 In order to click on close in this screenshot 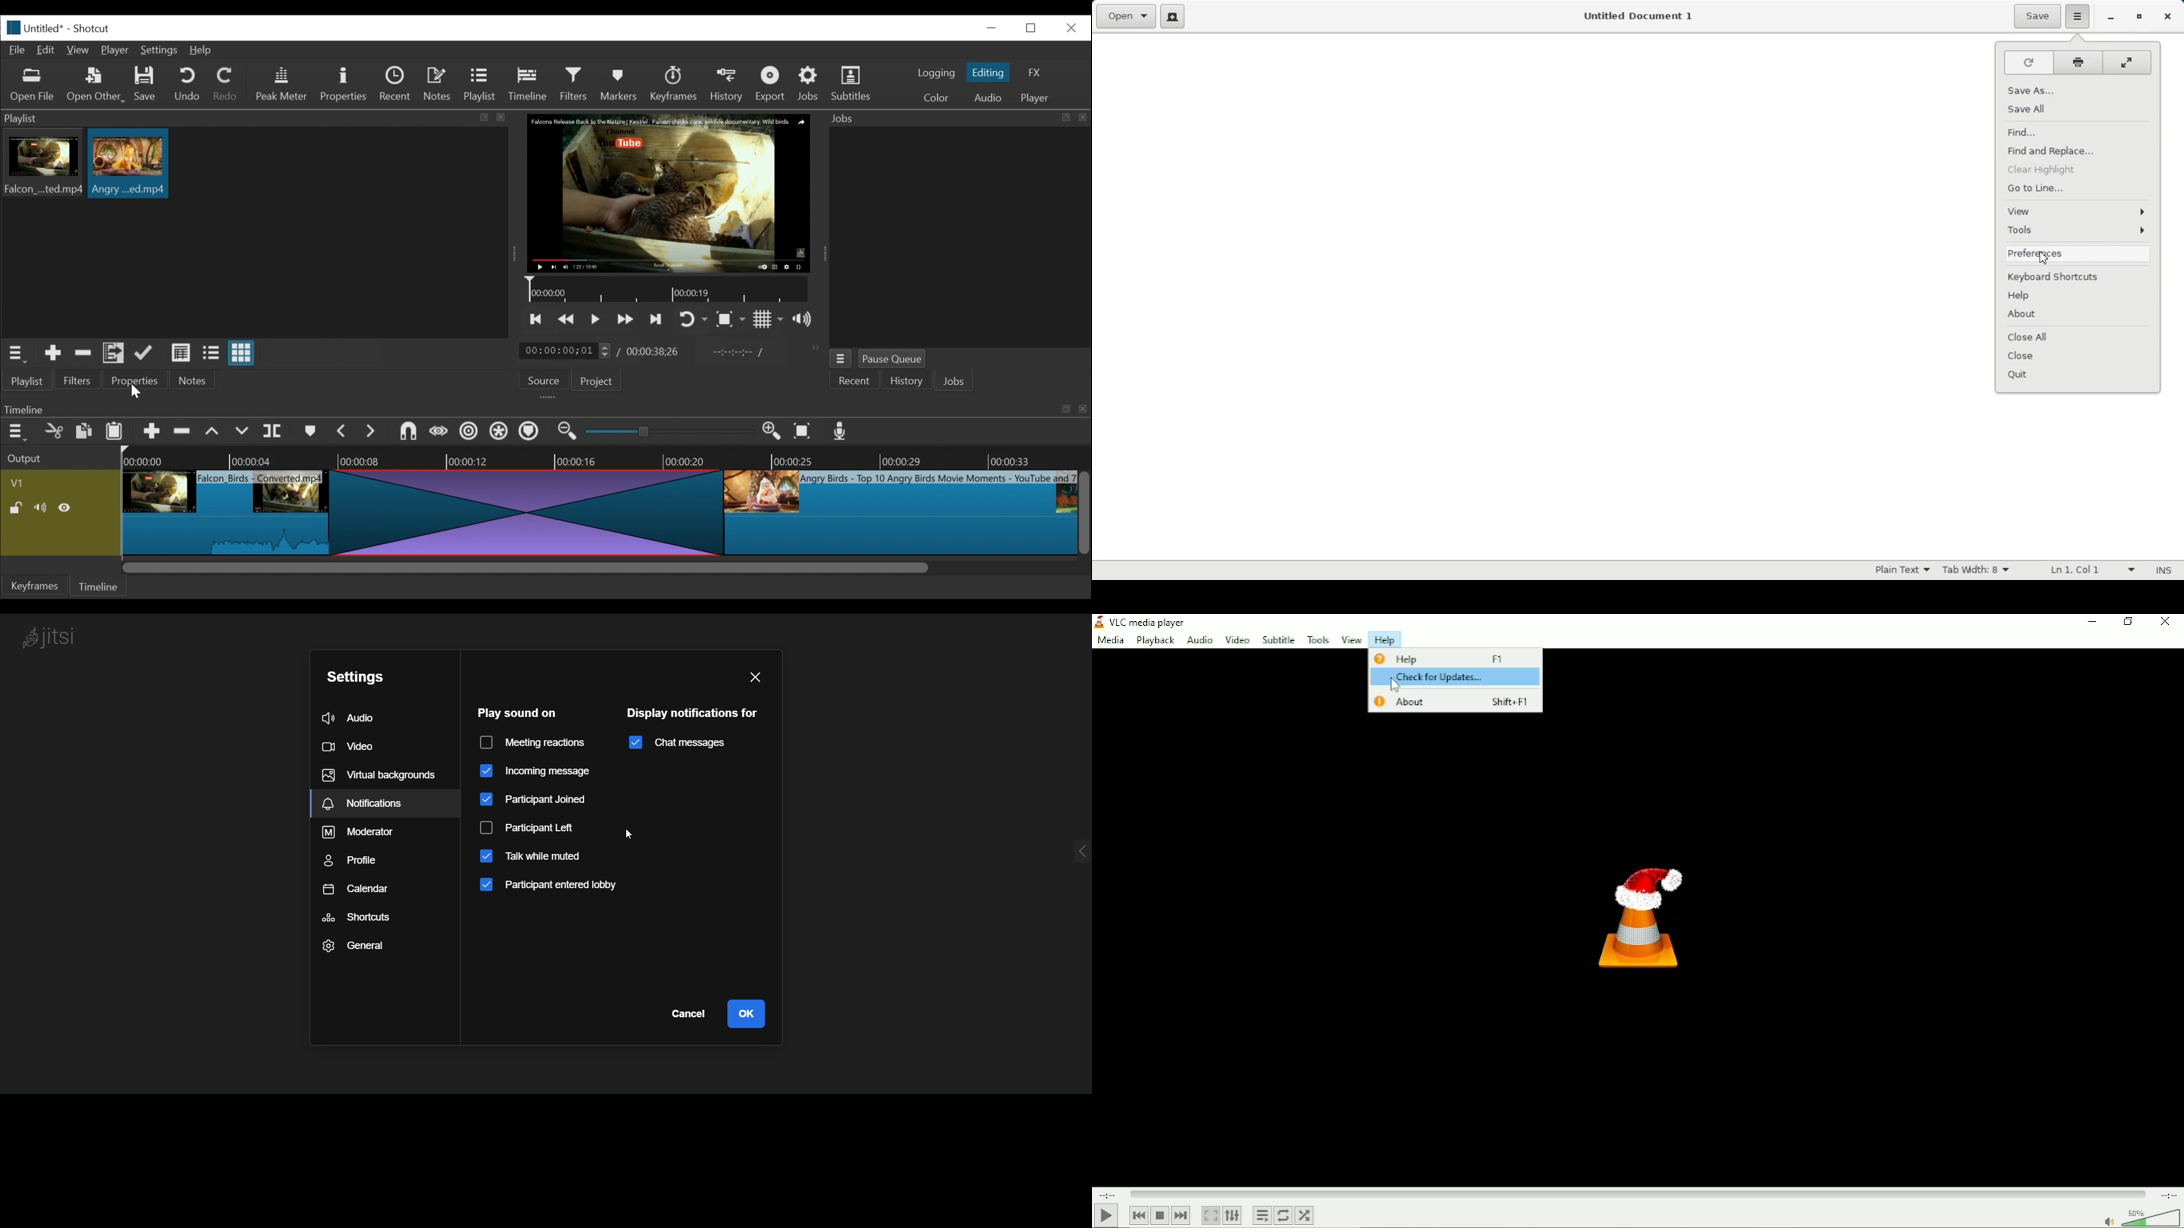, I will do `click(1071, 27)`.